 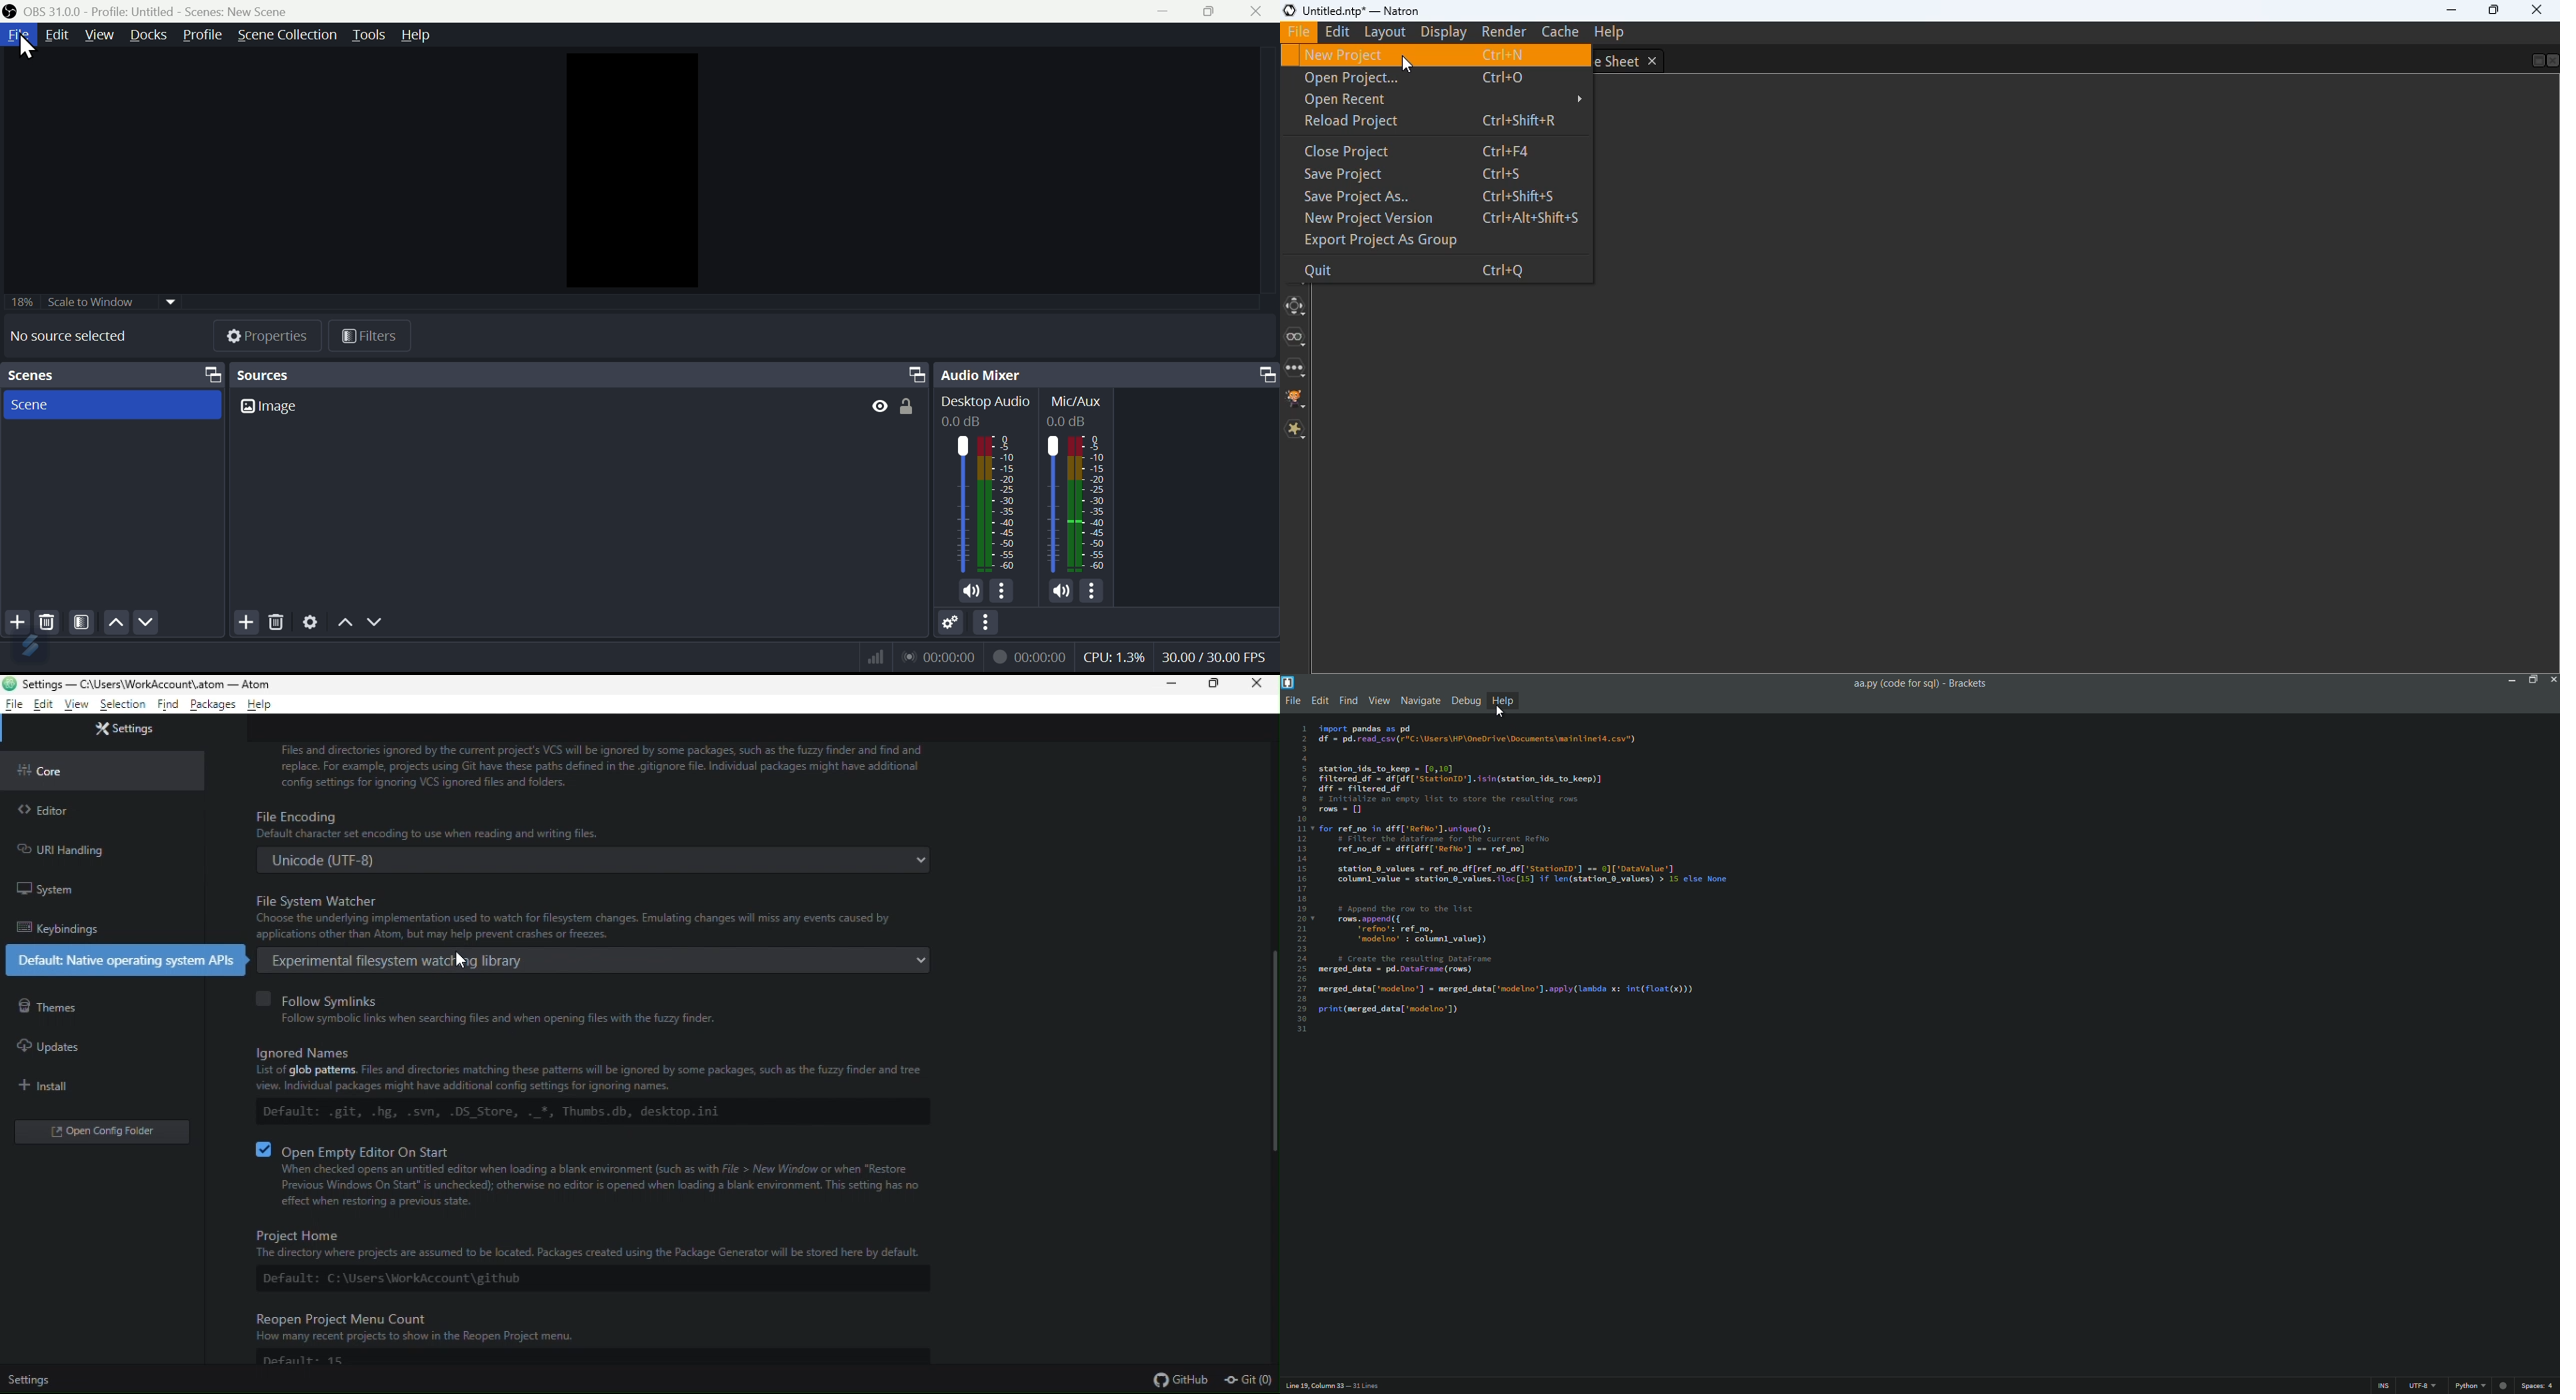 What do you see at coordinates (600, 763) in the screenshot?
I see `Text` at bounding box center [600, 763].